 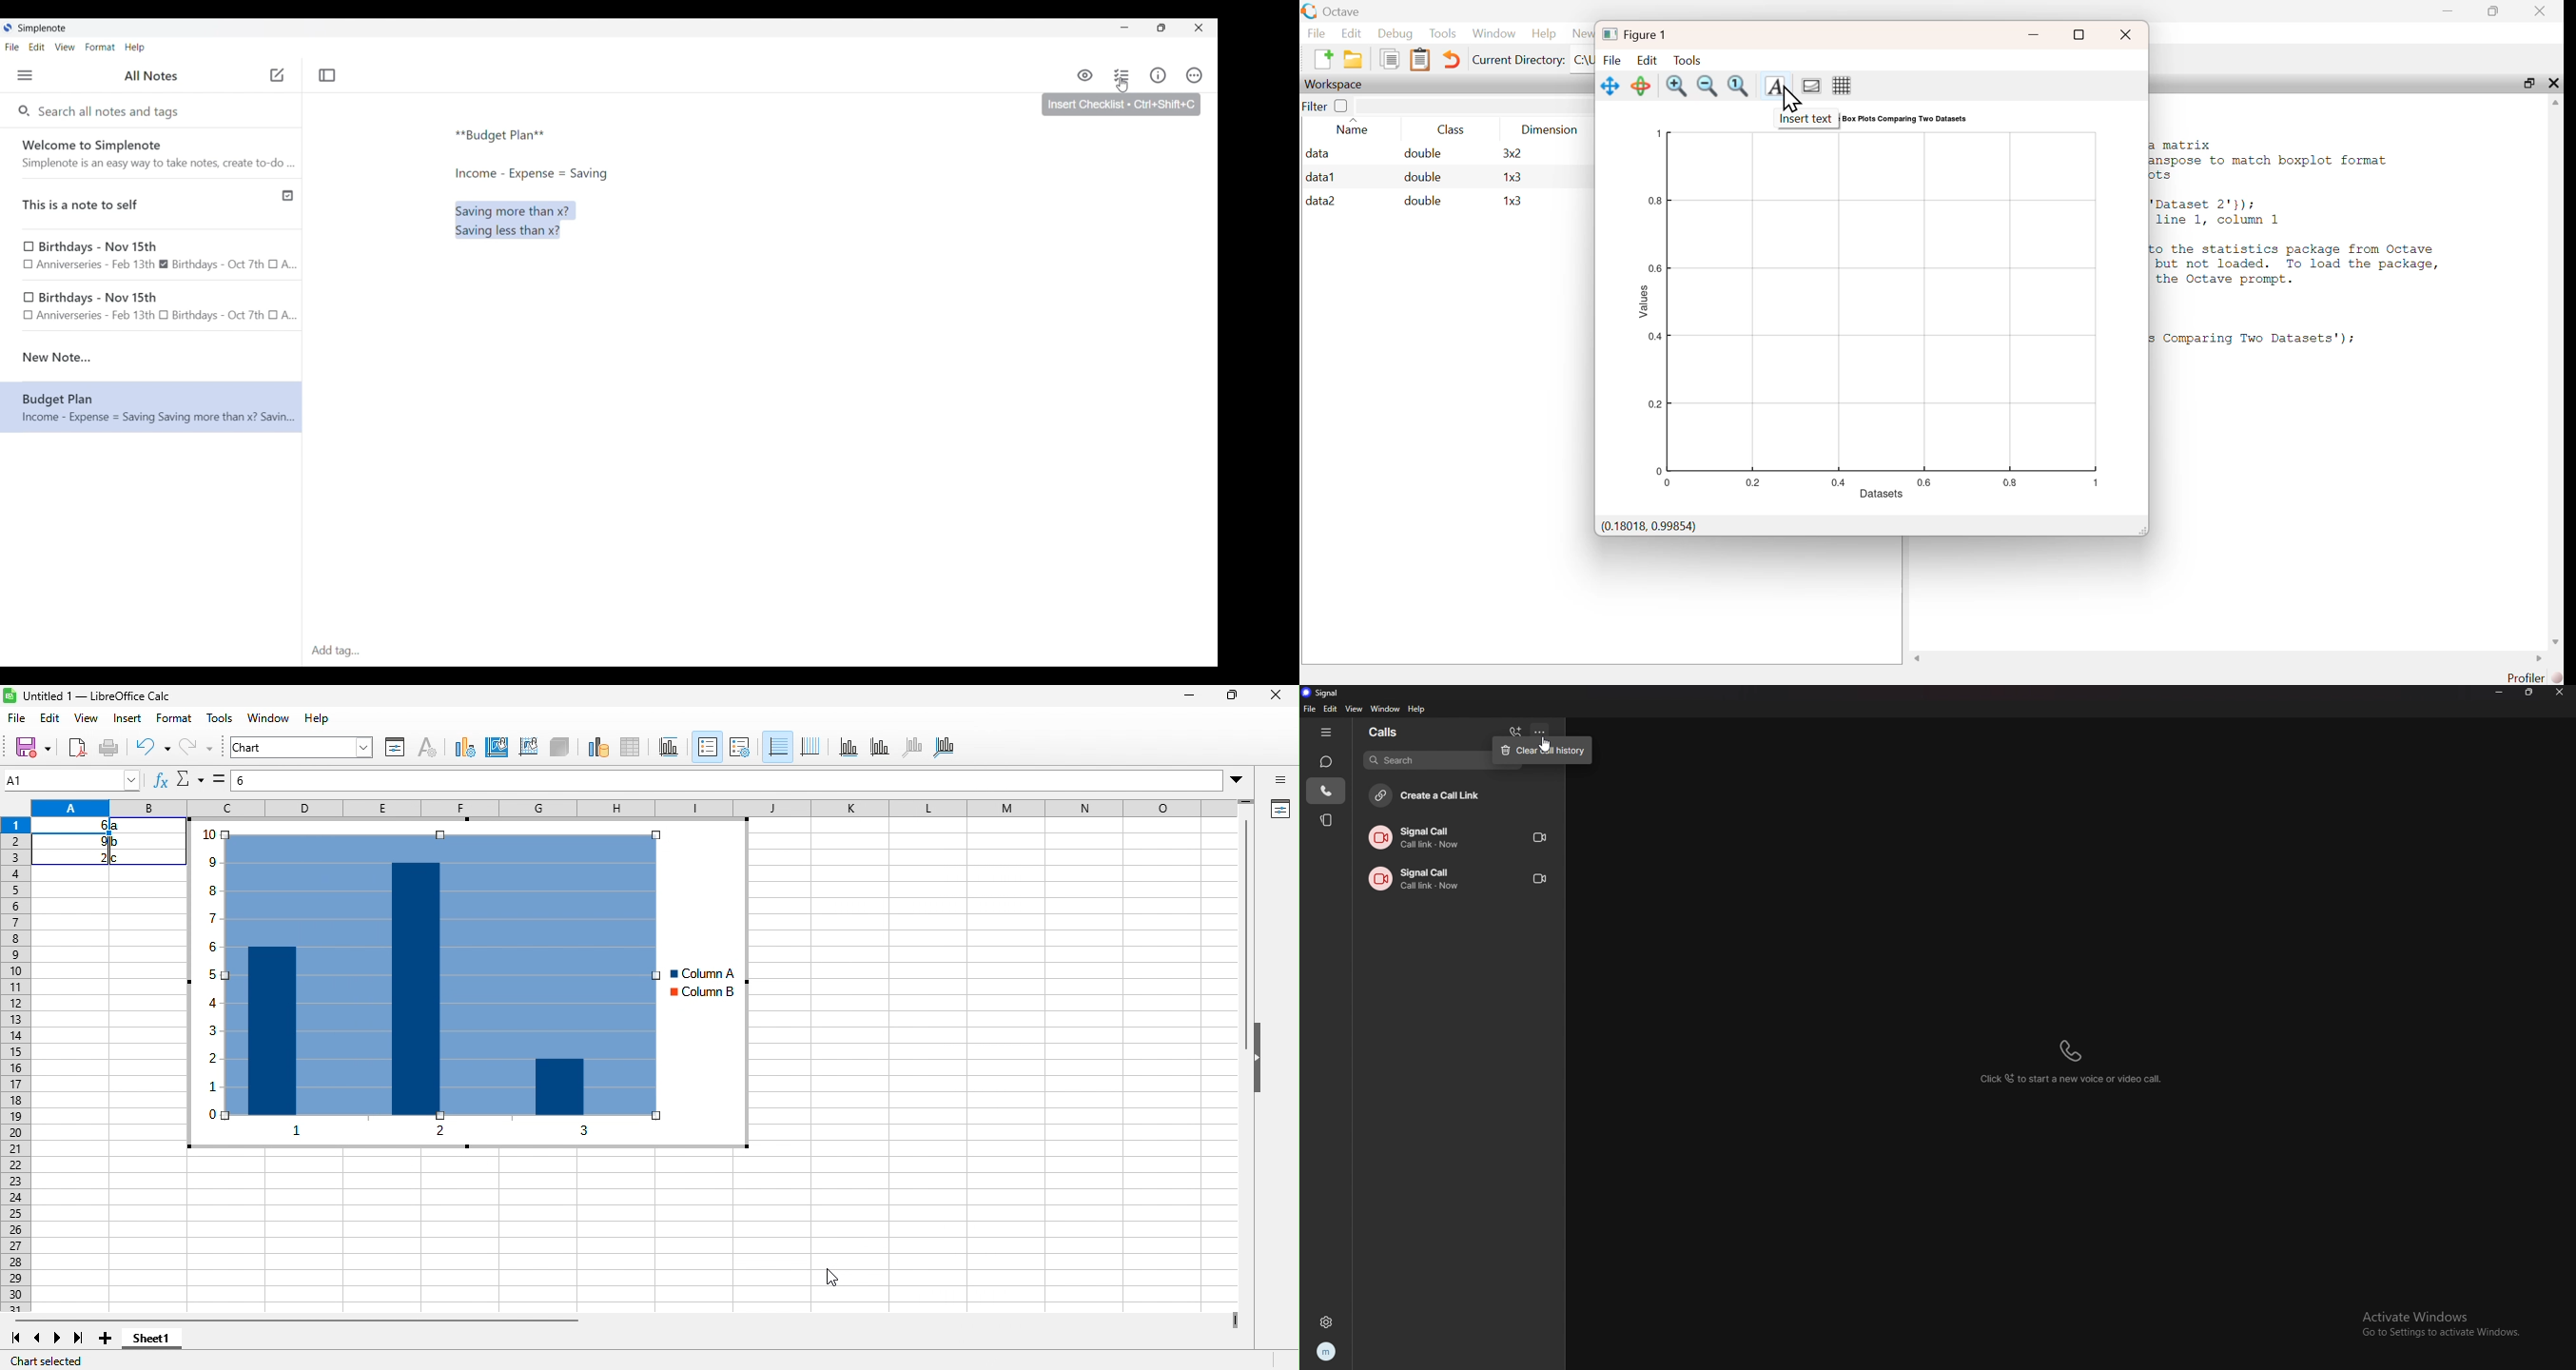 I want to click on Insert text, so click(x=1807, y=119).